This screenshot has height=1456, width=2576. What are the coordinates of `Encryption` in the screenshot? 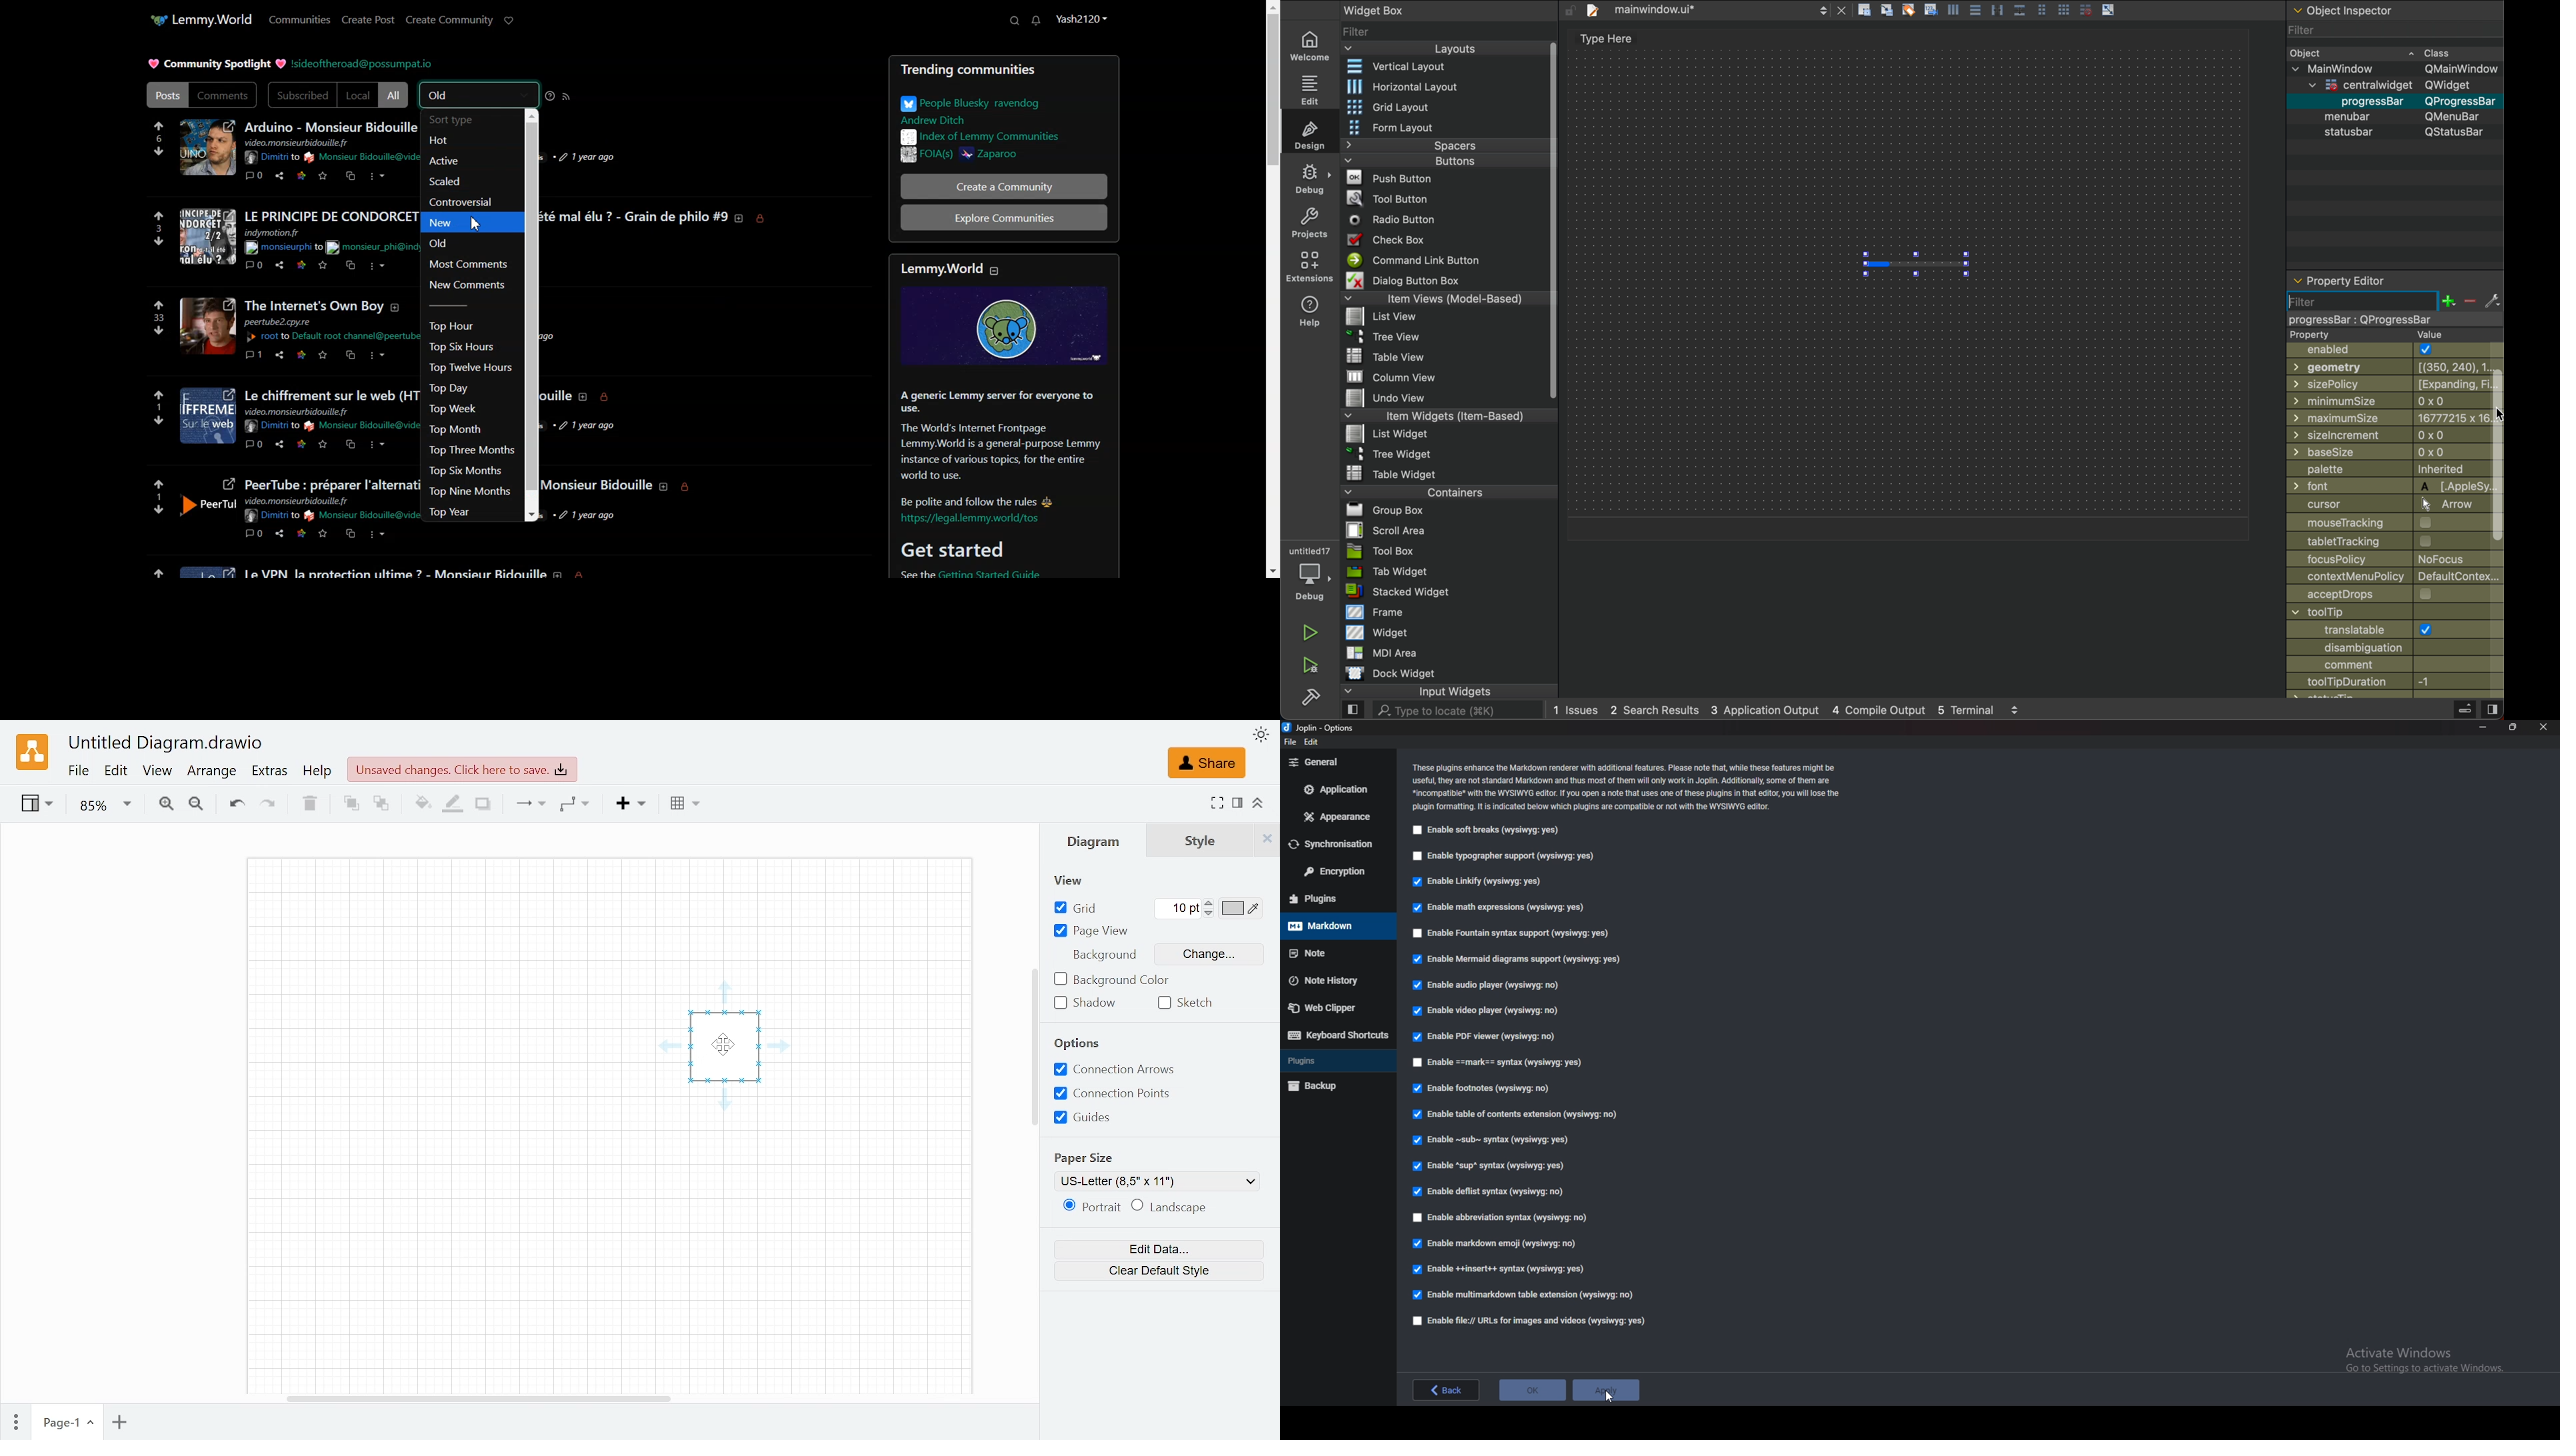 It's located at (1335, 871).